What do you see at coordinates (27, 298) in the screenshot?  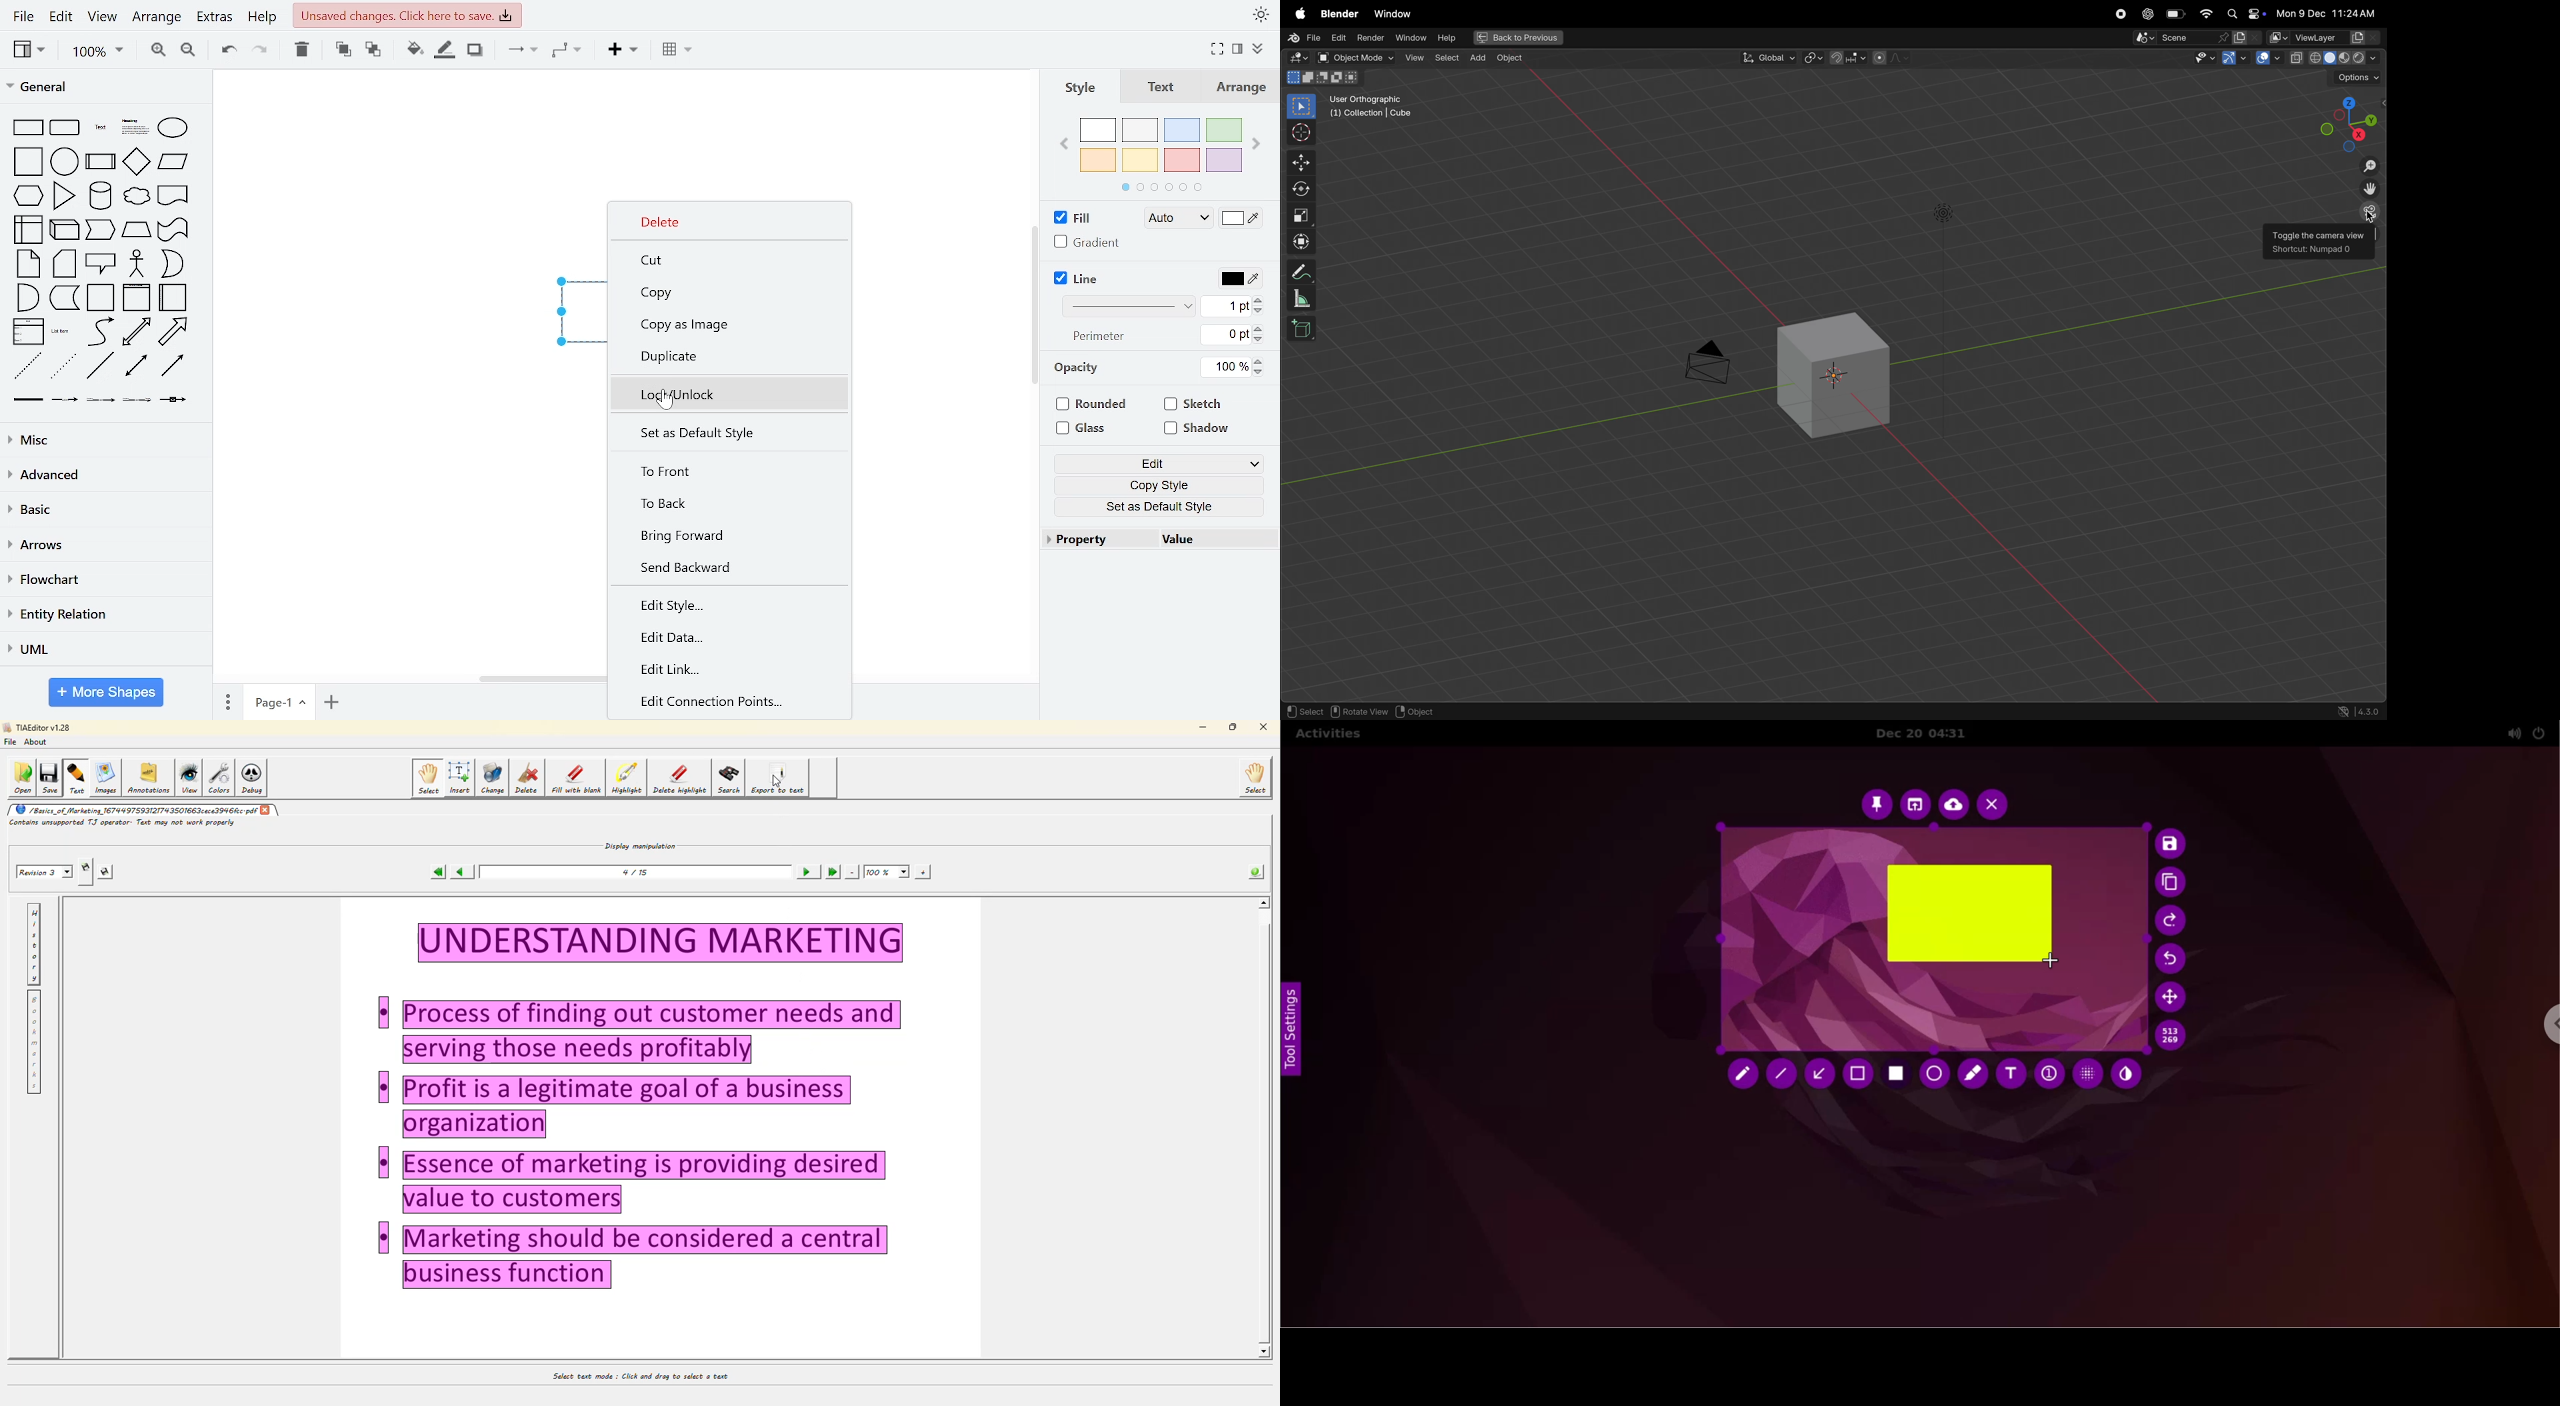 I see `and` at bounding box center [27, 298].